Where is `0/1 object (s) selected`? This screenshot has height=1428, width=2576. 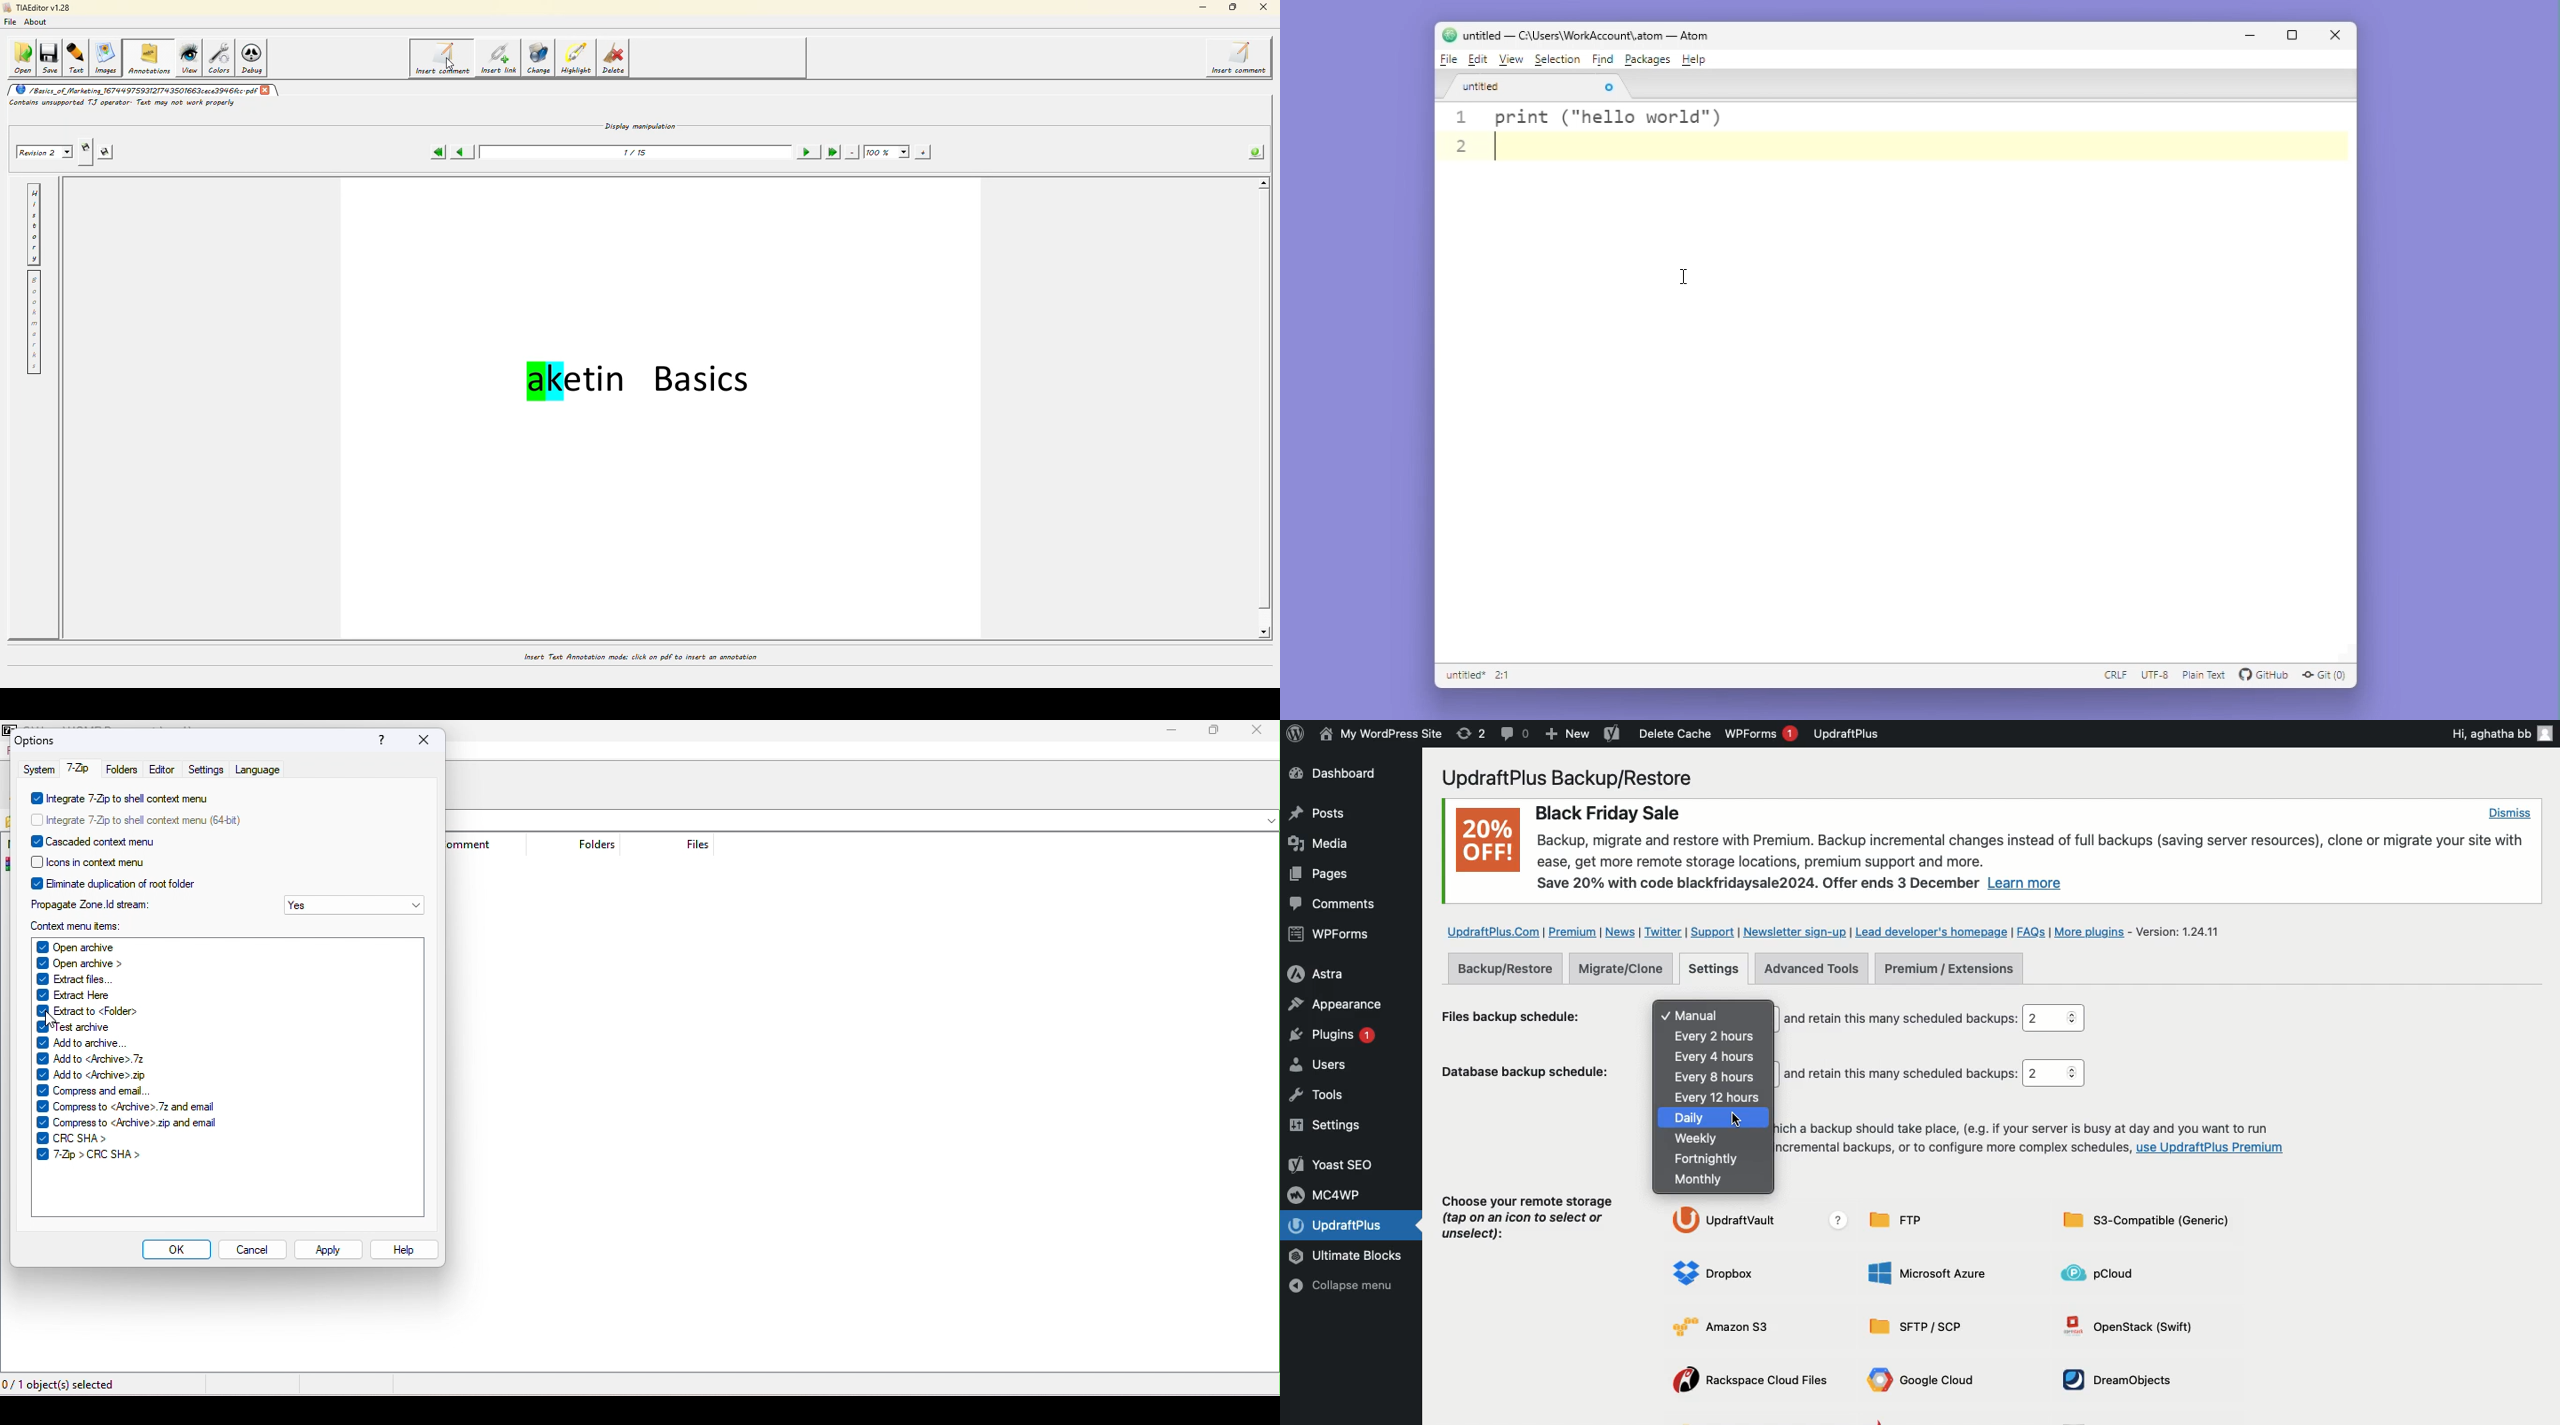 0/1 object (s) selected is located at coordinates (62, 1386).